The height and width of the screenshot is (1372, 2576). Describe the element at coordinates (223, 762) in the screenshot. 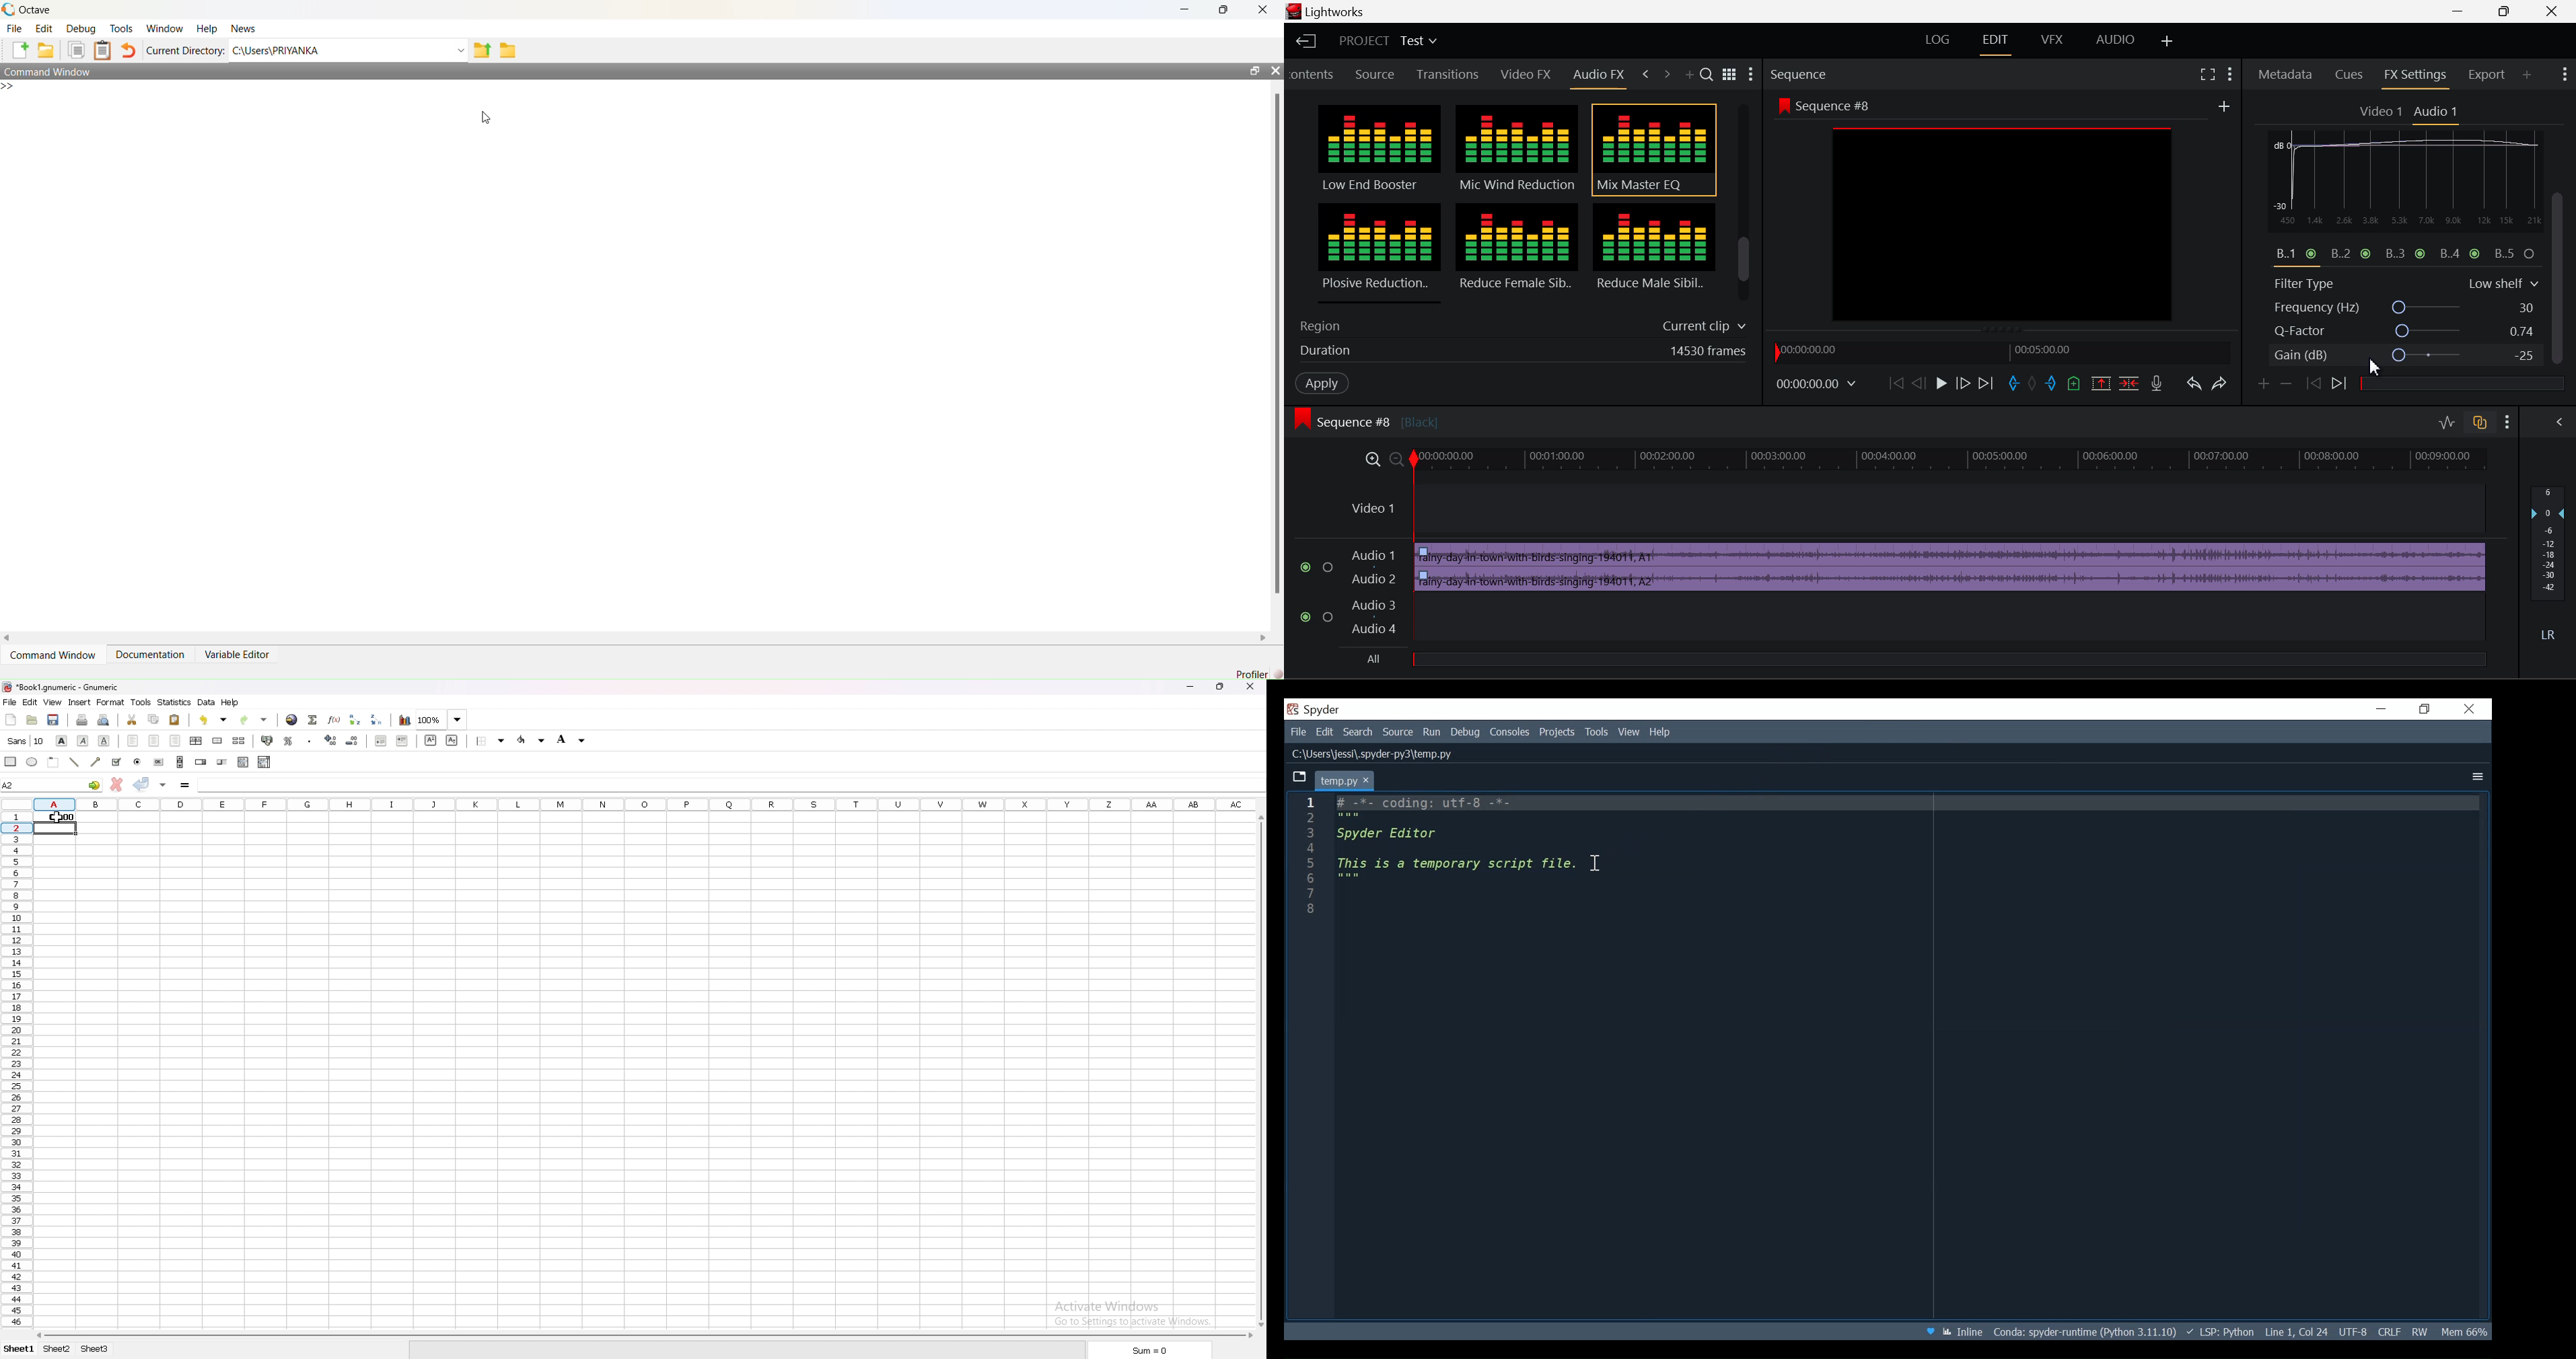

I see `slider` at that location.